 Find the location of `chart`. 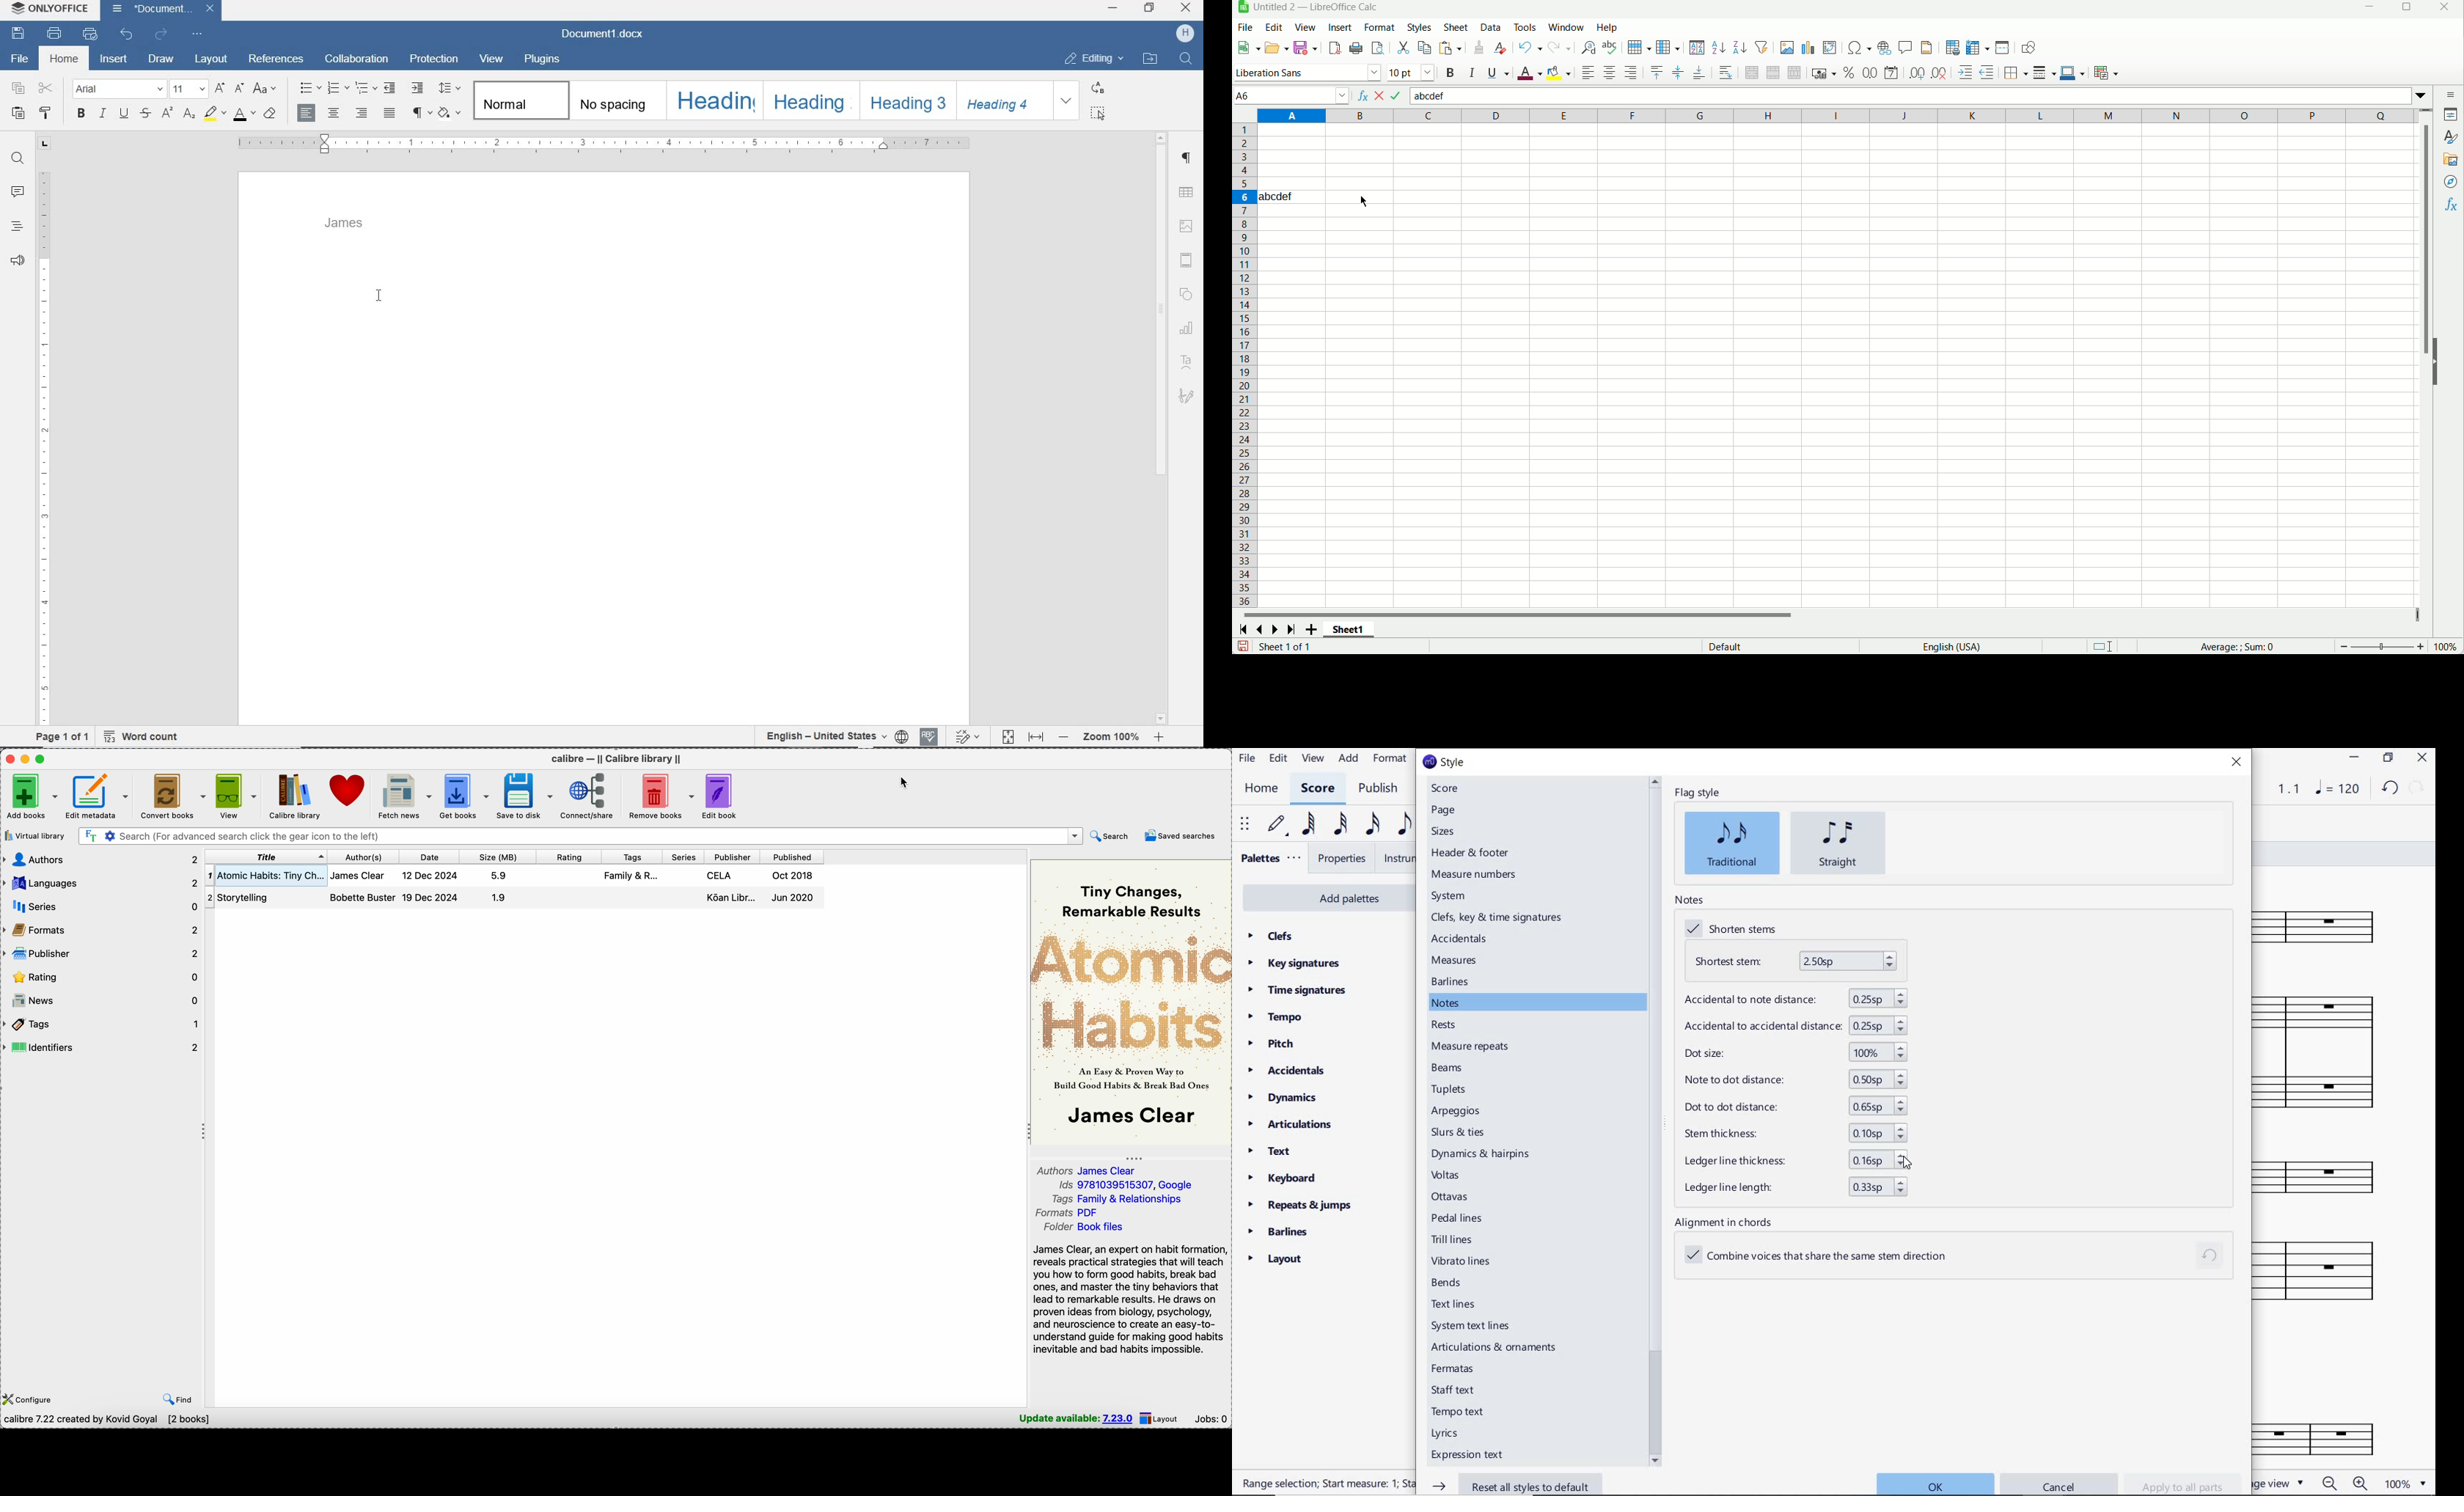

chart is located at coordinates (1186, 324).